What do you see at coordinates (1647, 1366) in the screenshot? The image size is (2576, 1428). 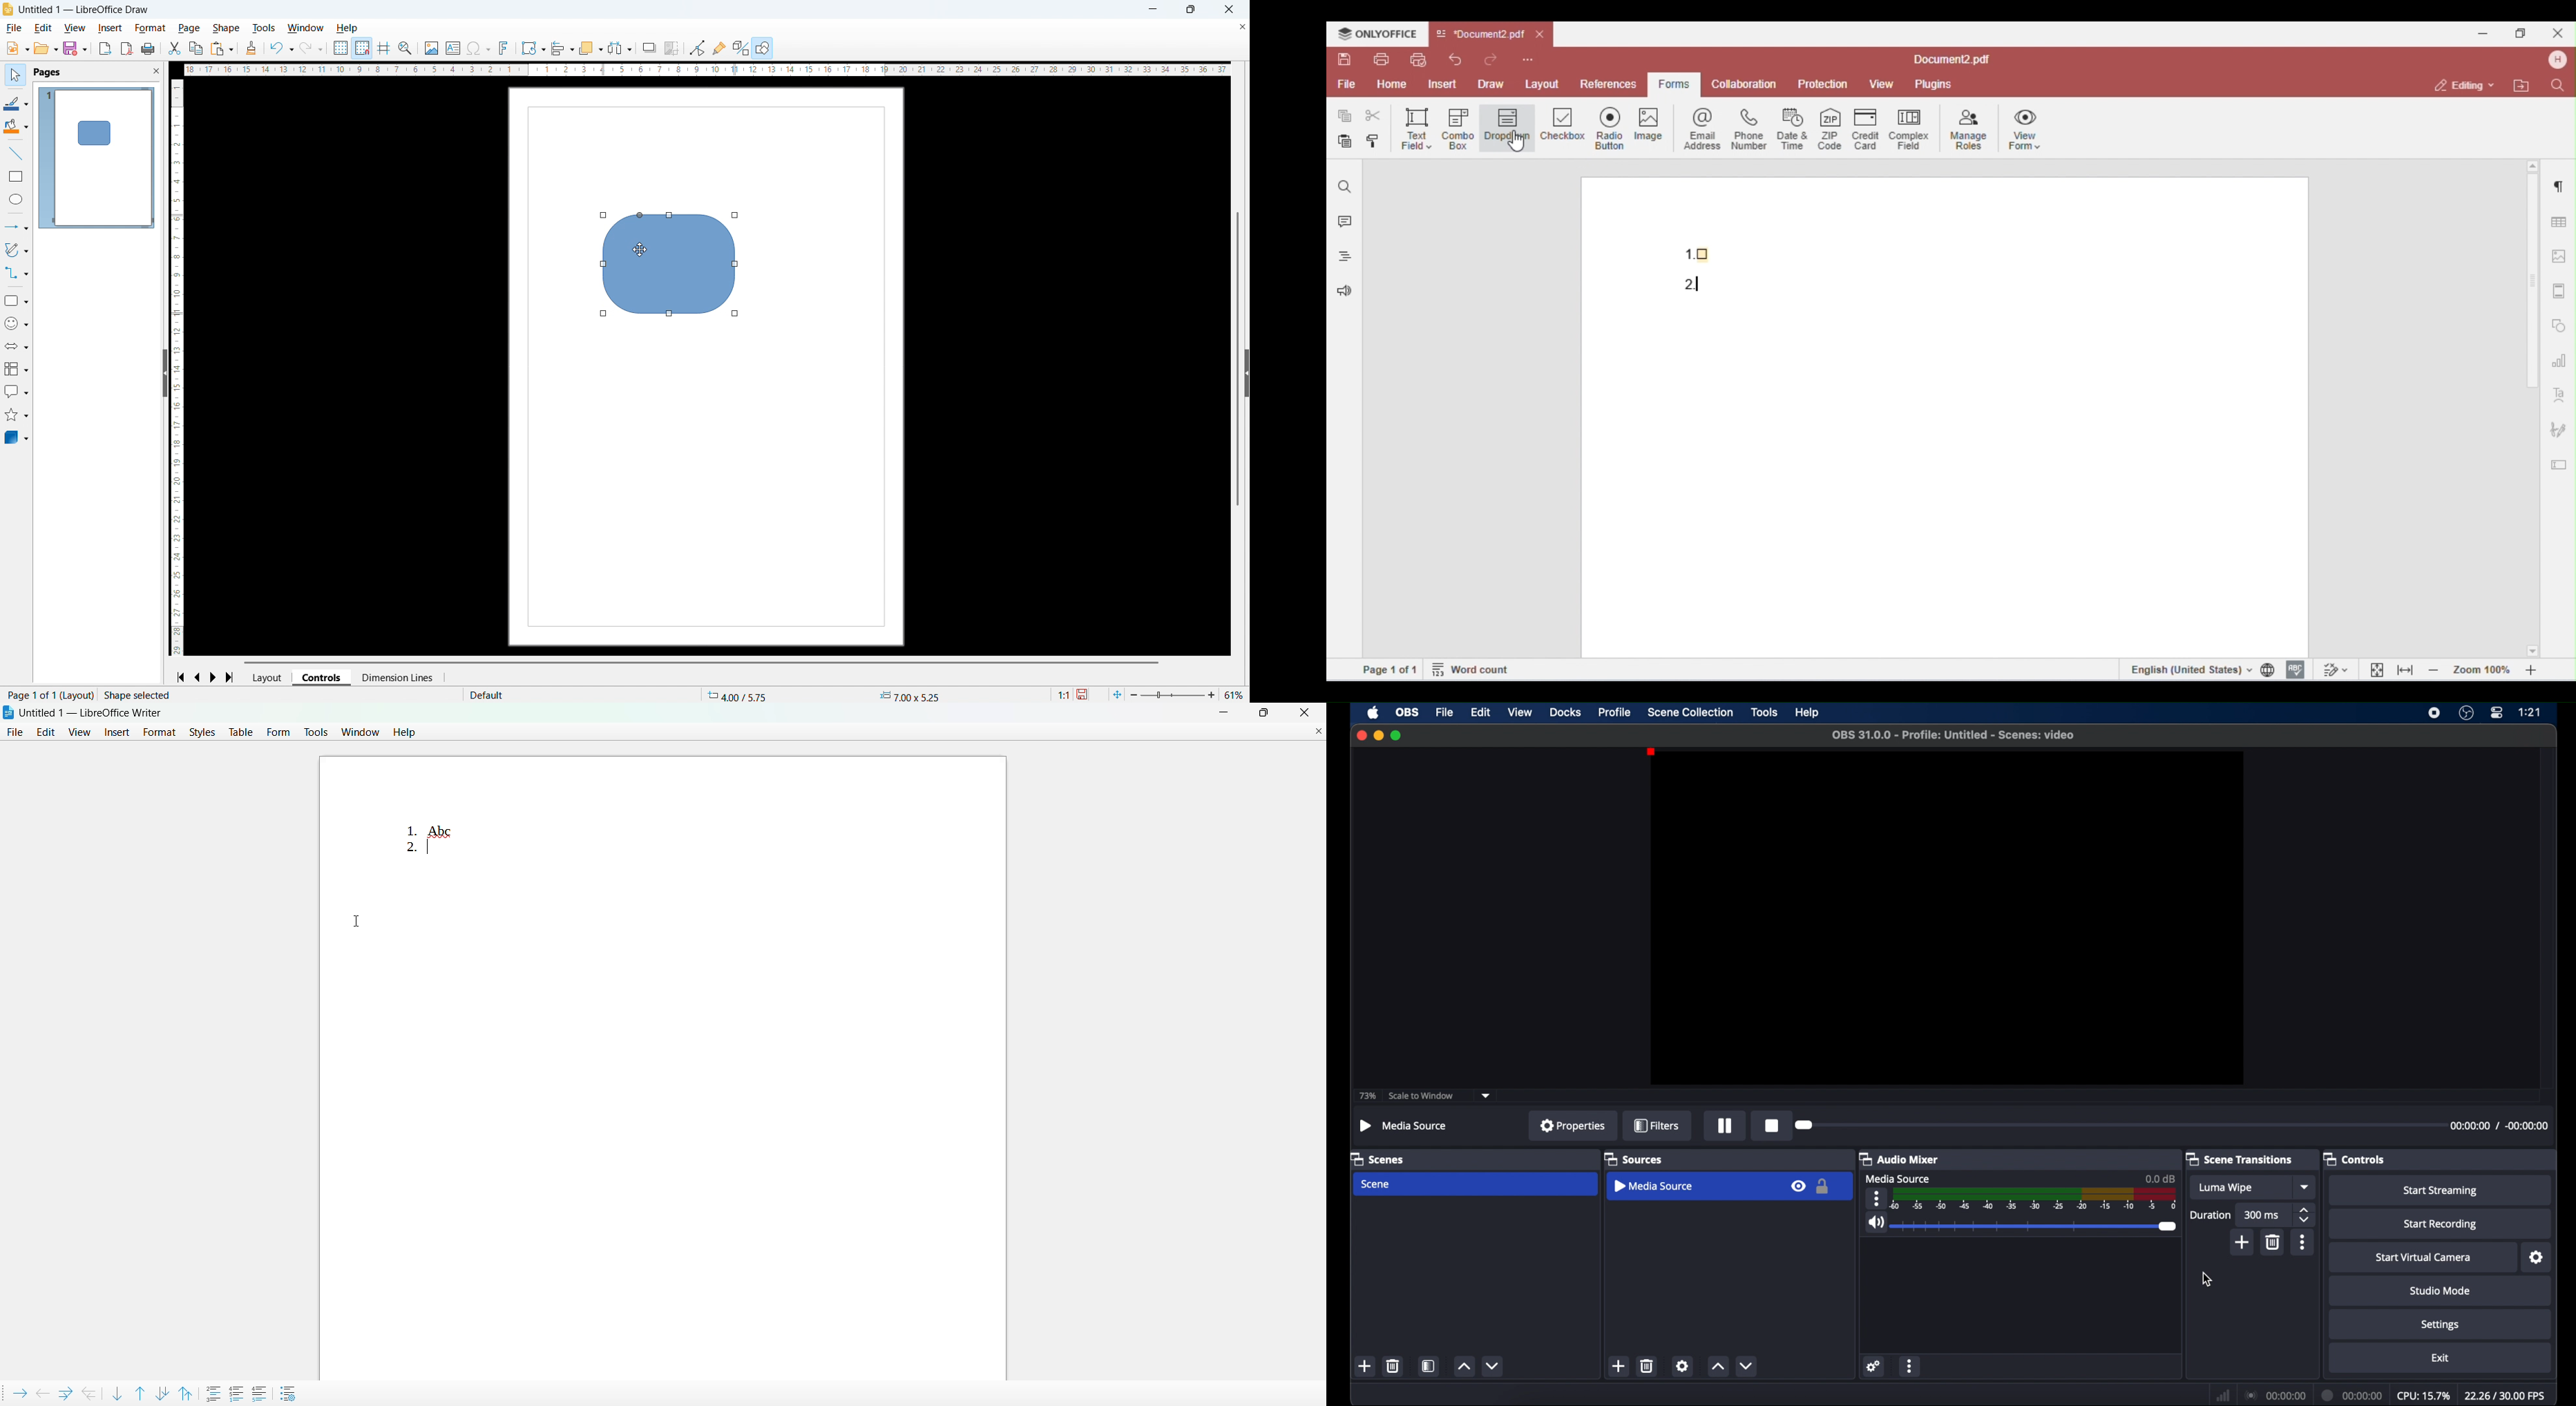 I see `delete` at bounding box center [1647, 1366].